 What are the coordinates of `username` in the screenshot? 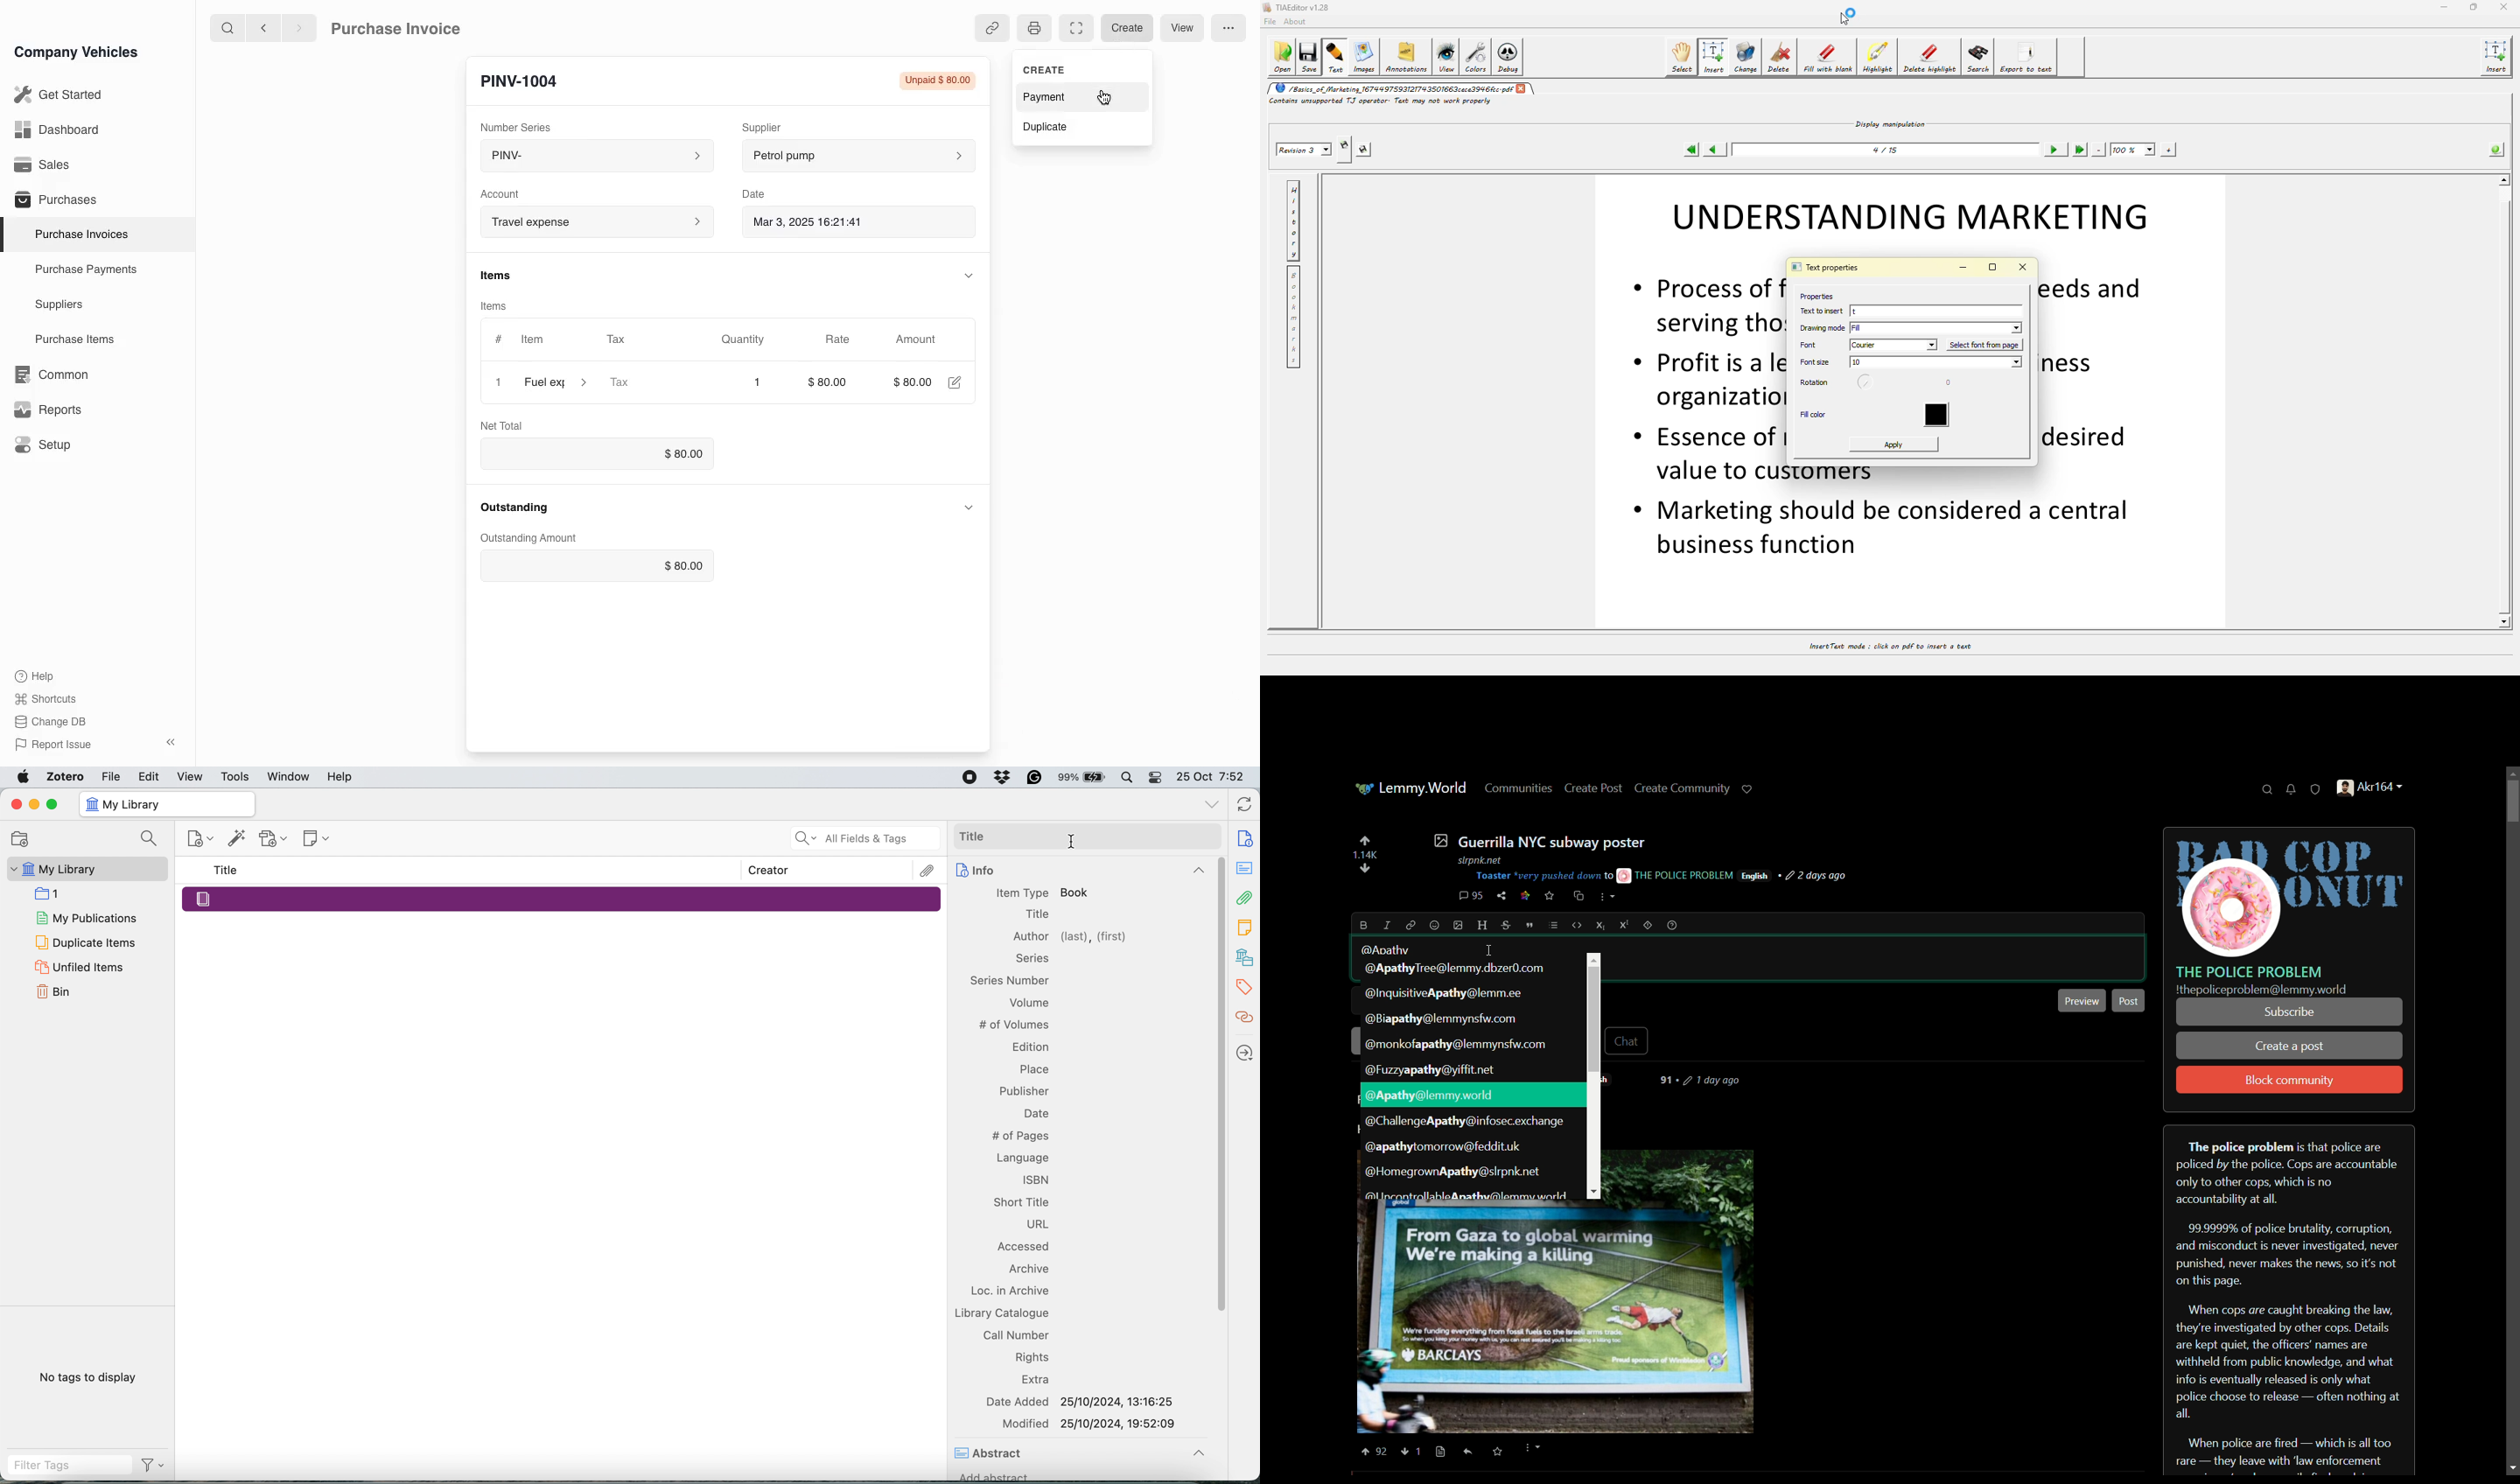 It's located at (1429, 1096).